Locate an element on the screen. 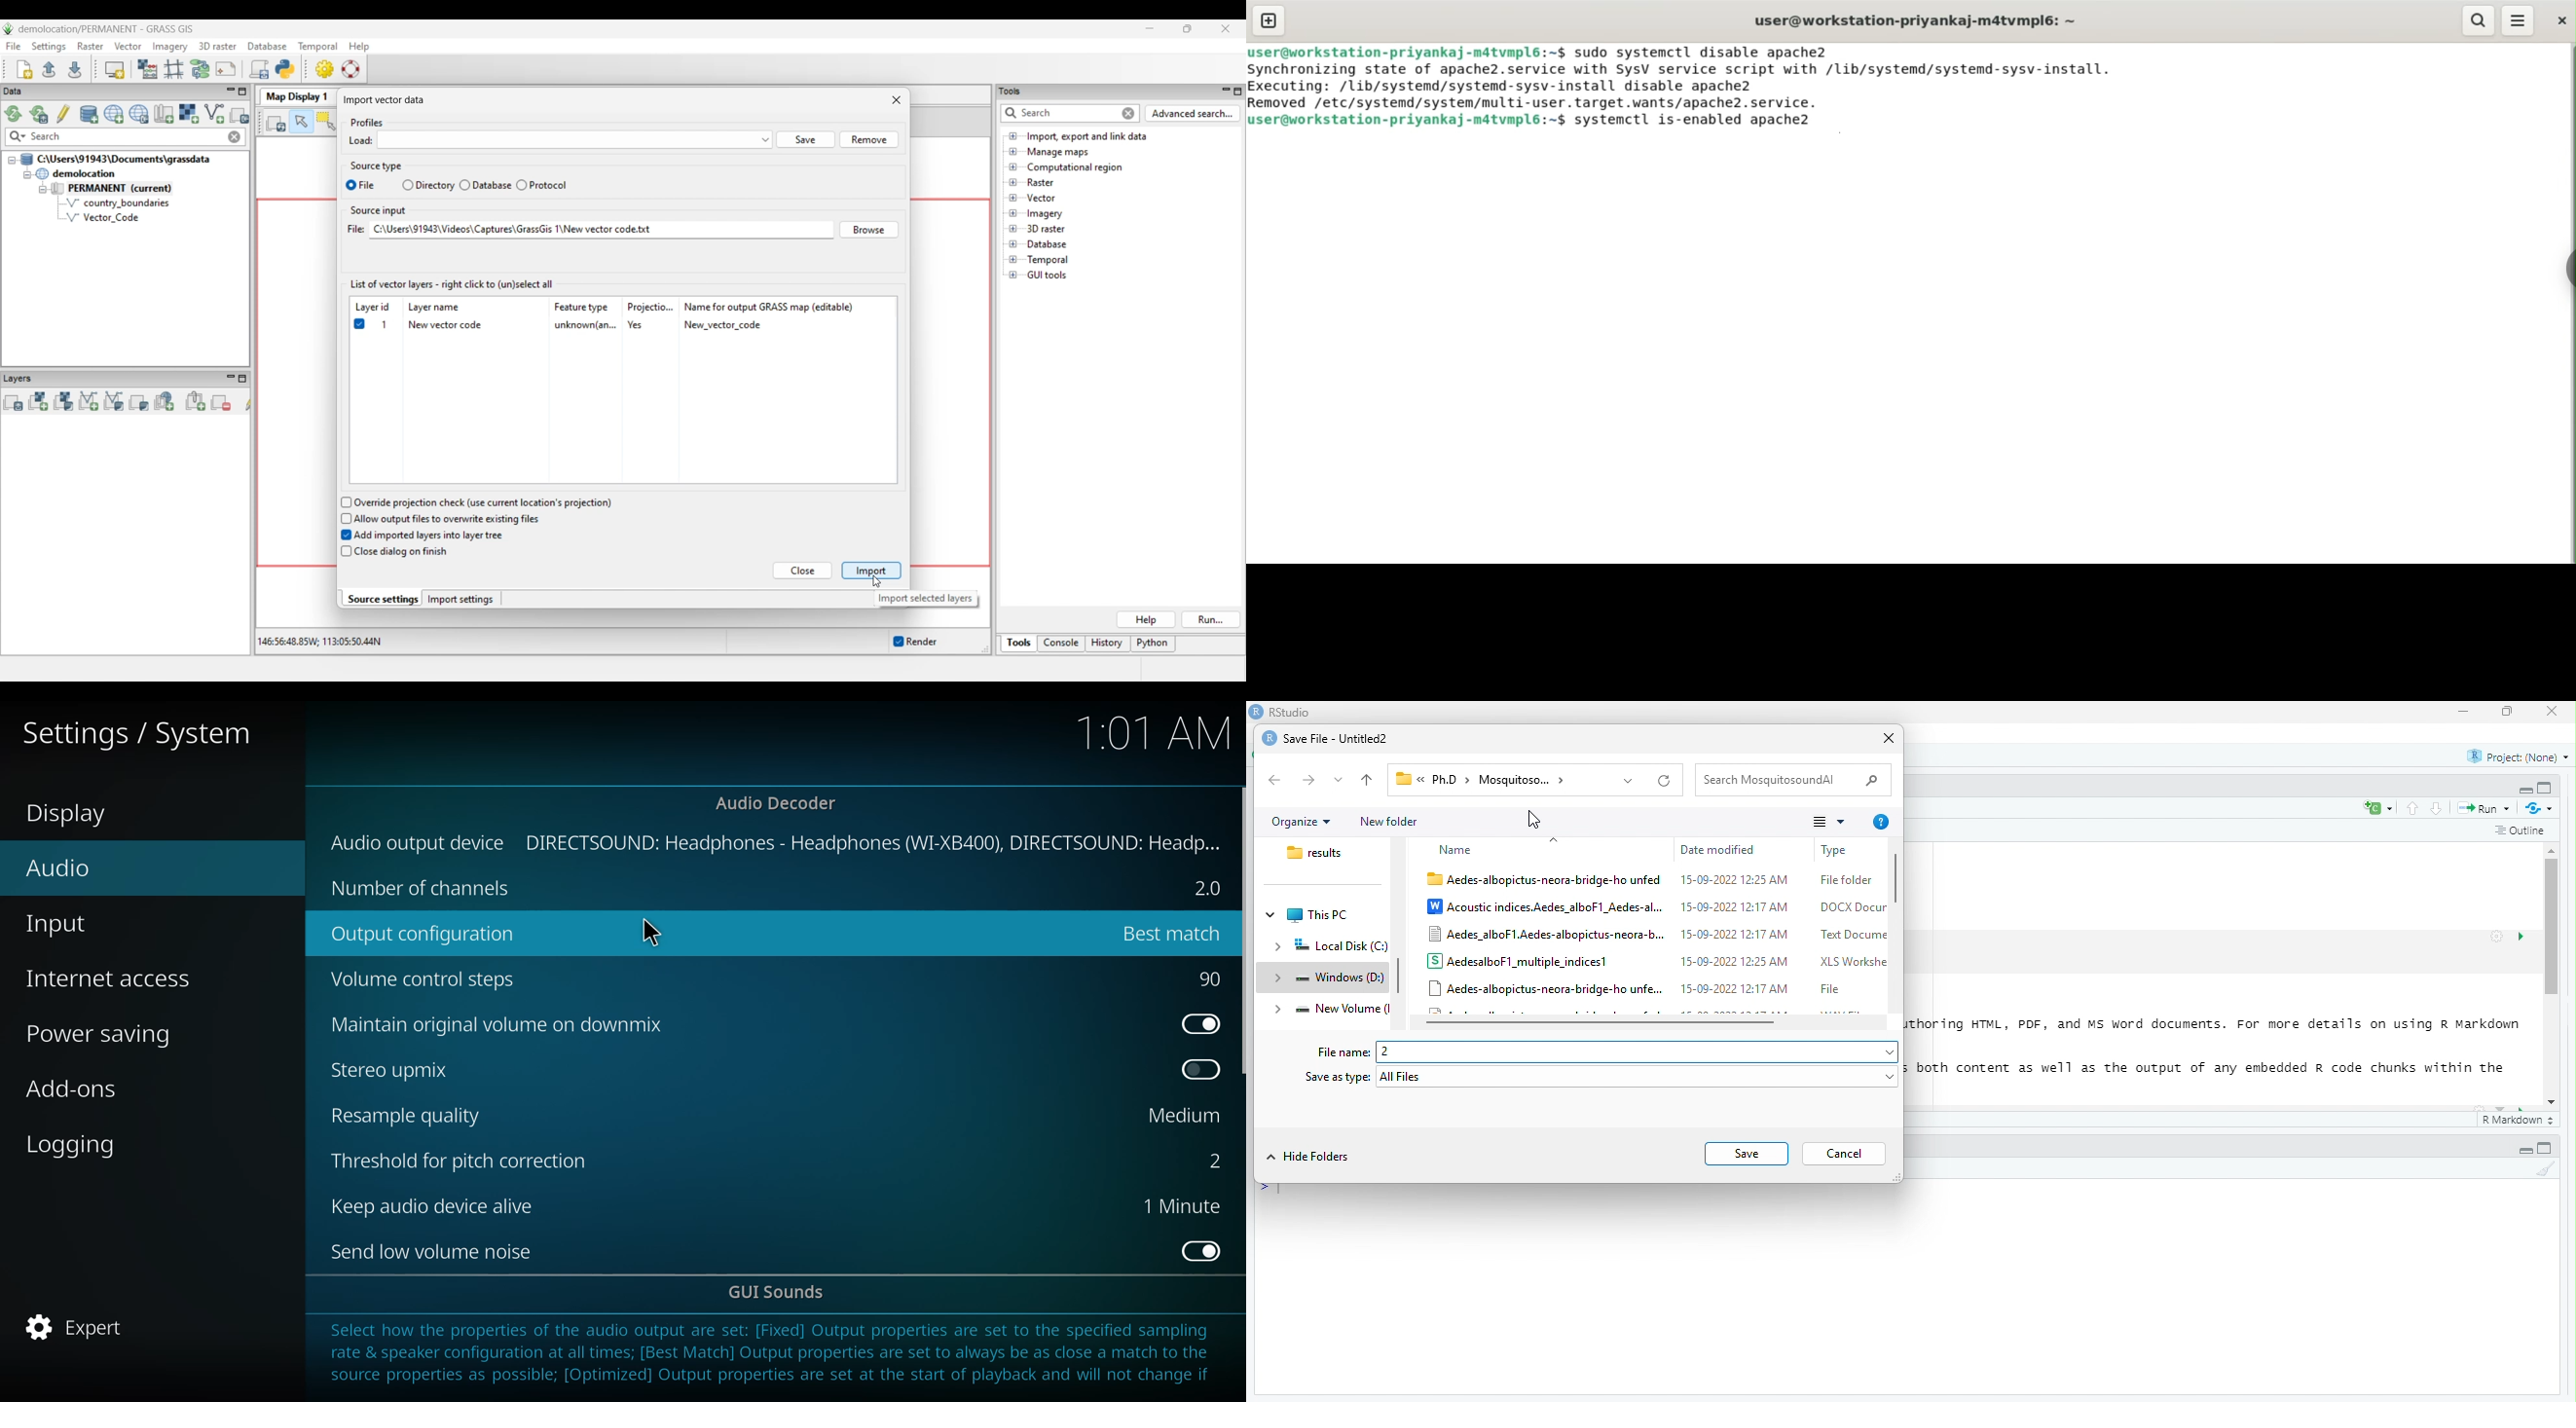  « PhD > Mosquitoso... > is located at coordinates (1490, 779).